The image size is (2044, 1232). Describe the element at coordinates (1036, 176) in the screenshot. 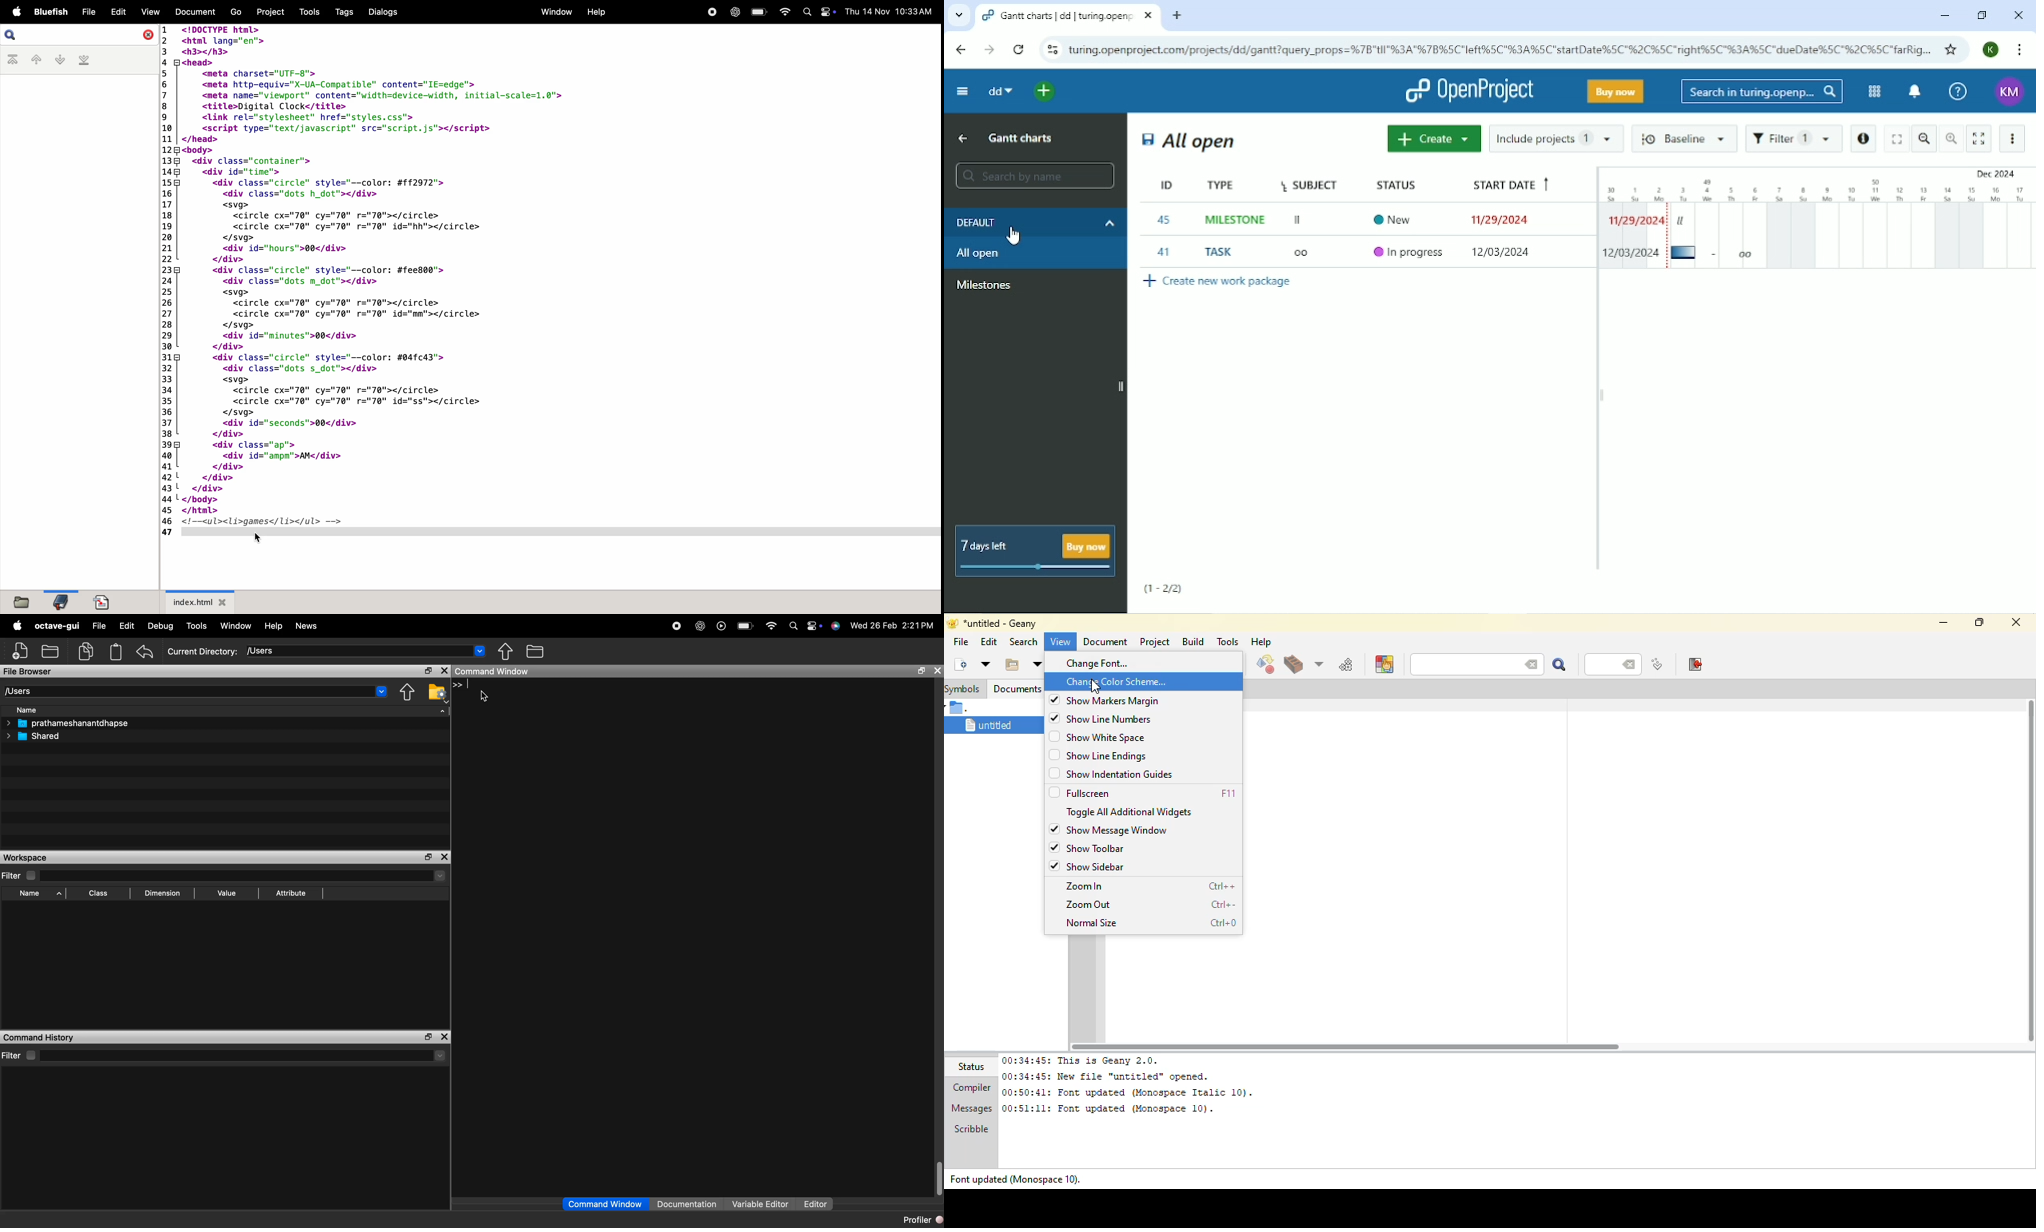

I see `Search by name` at that location.